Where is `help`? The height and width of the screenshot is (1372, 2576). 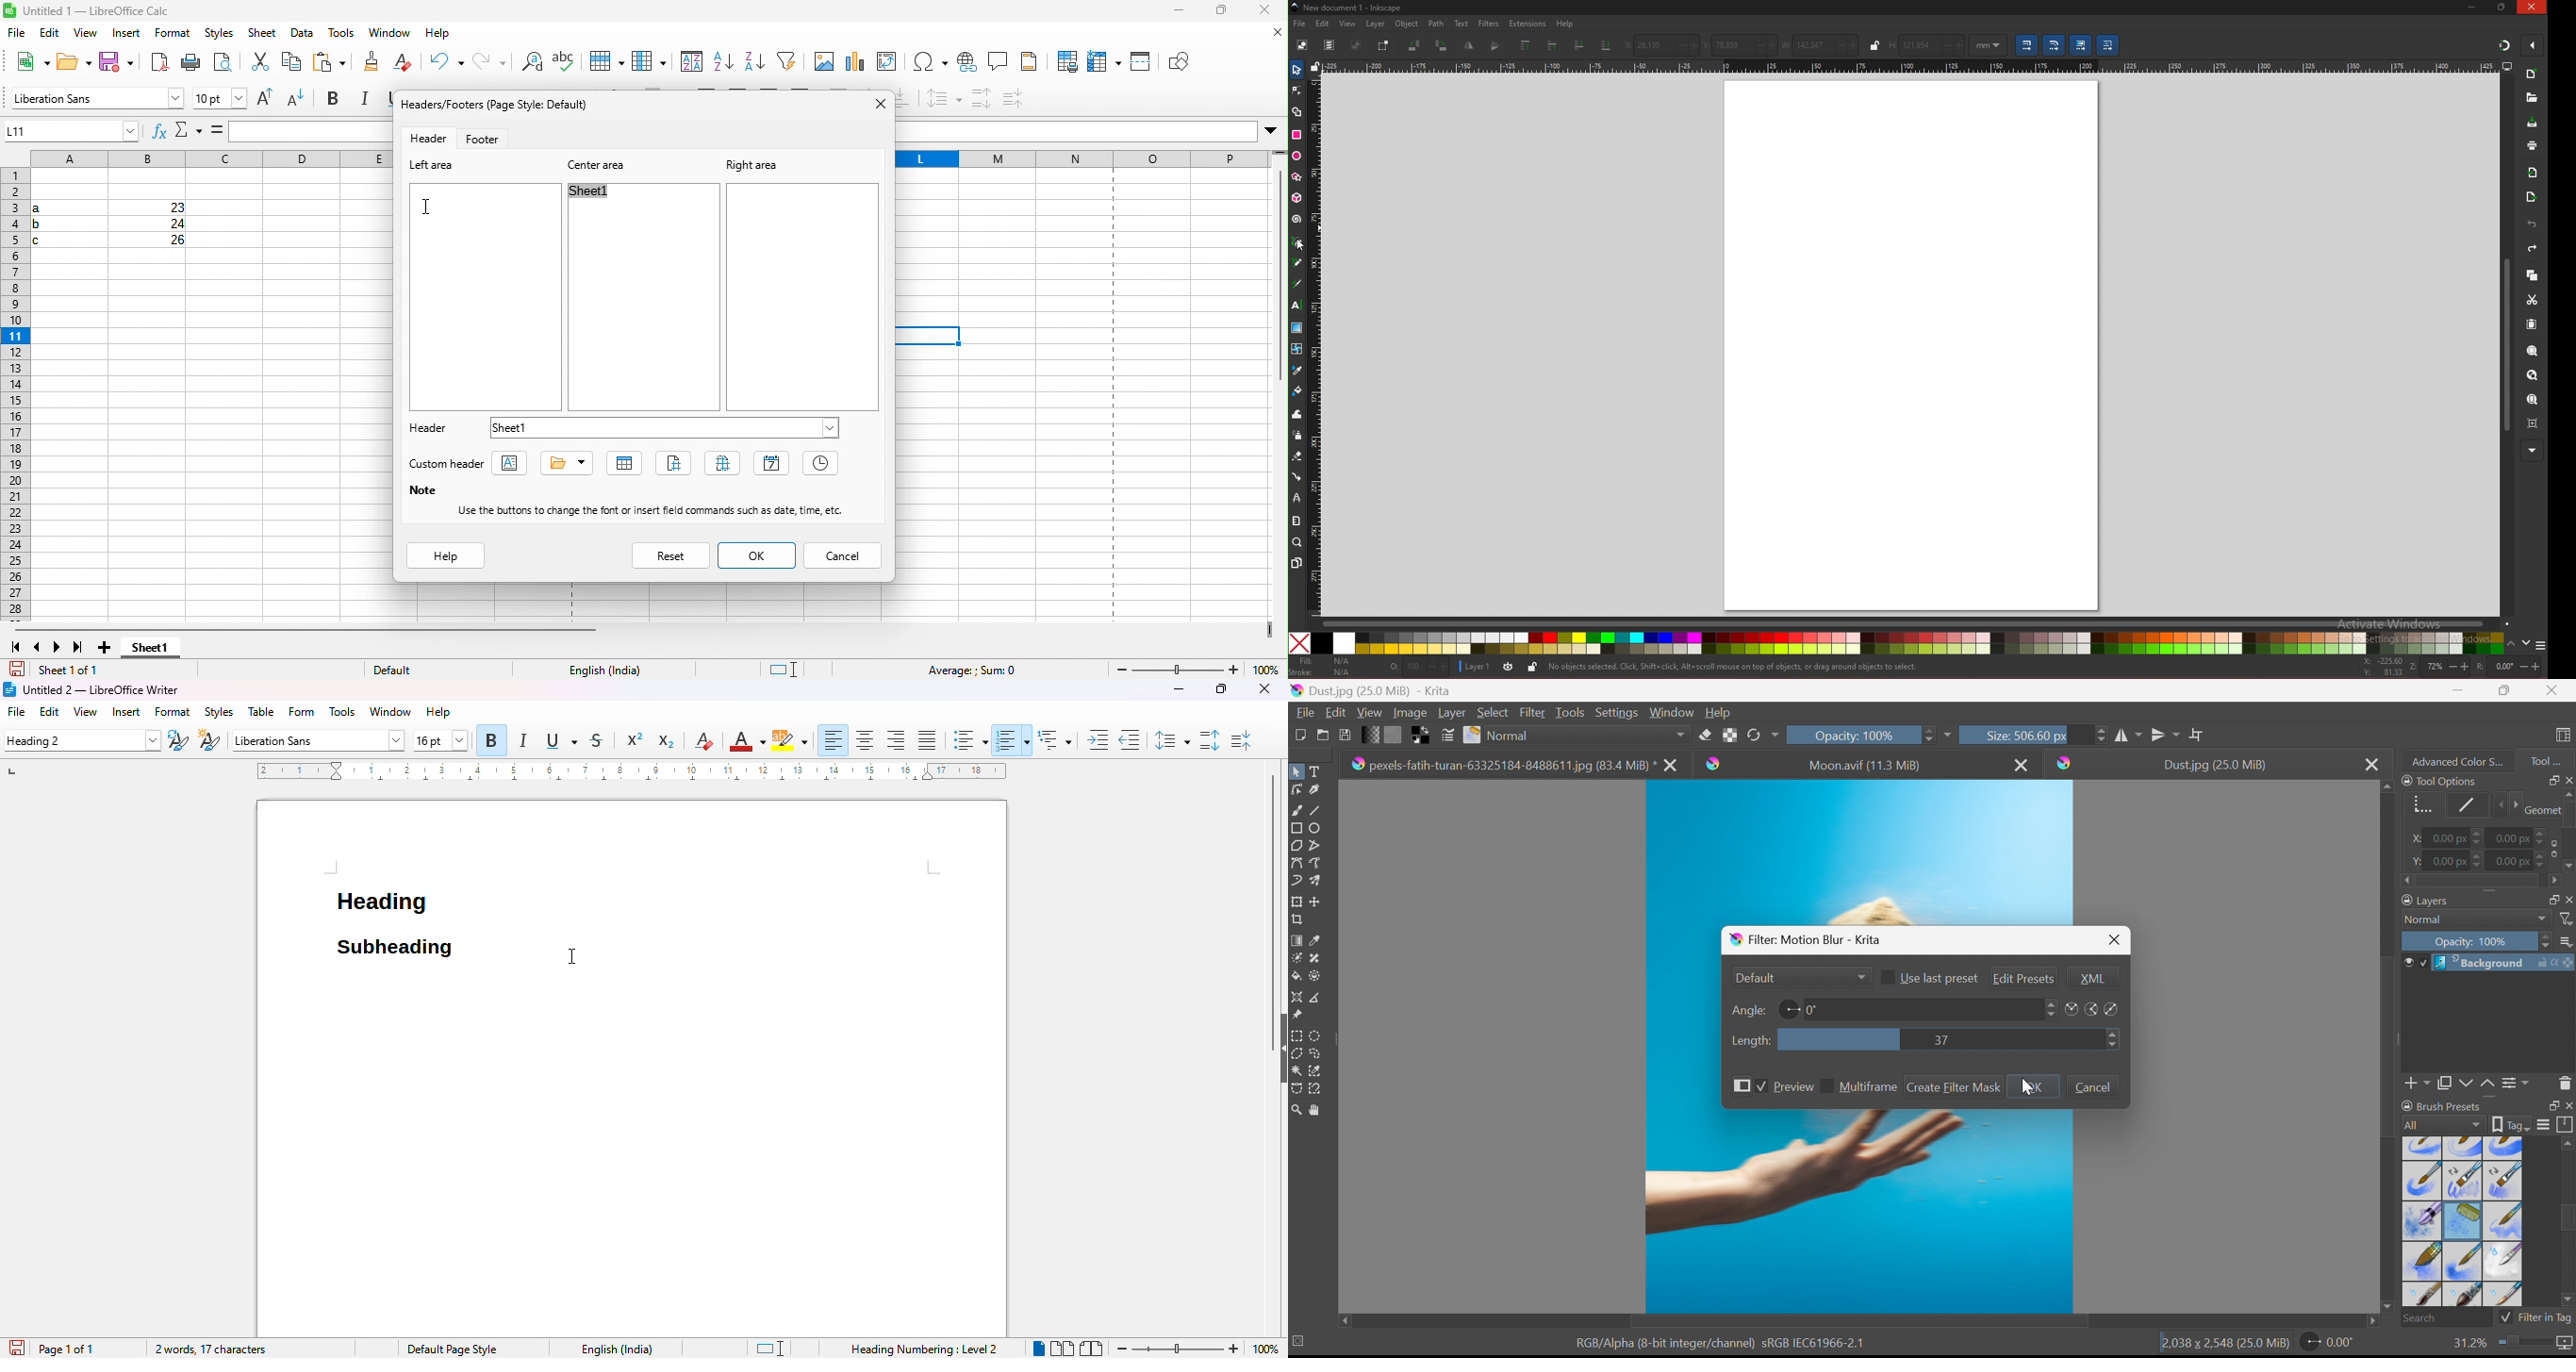
help is located at coordinates (1566, 24).